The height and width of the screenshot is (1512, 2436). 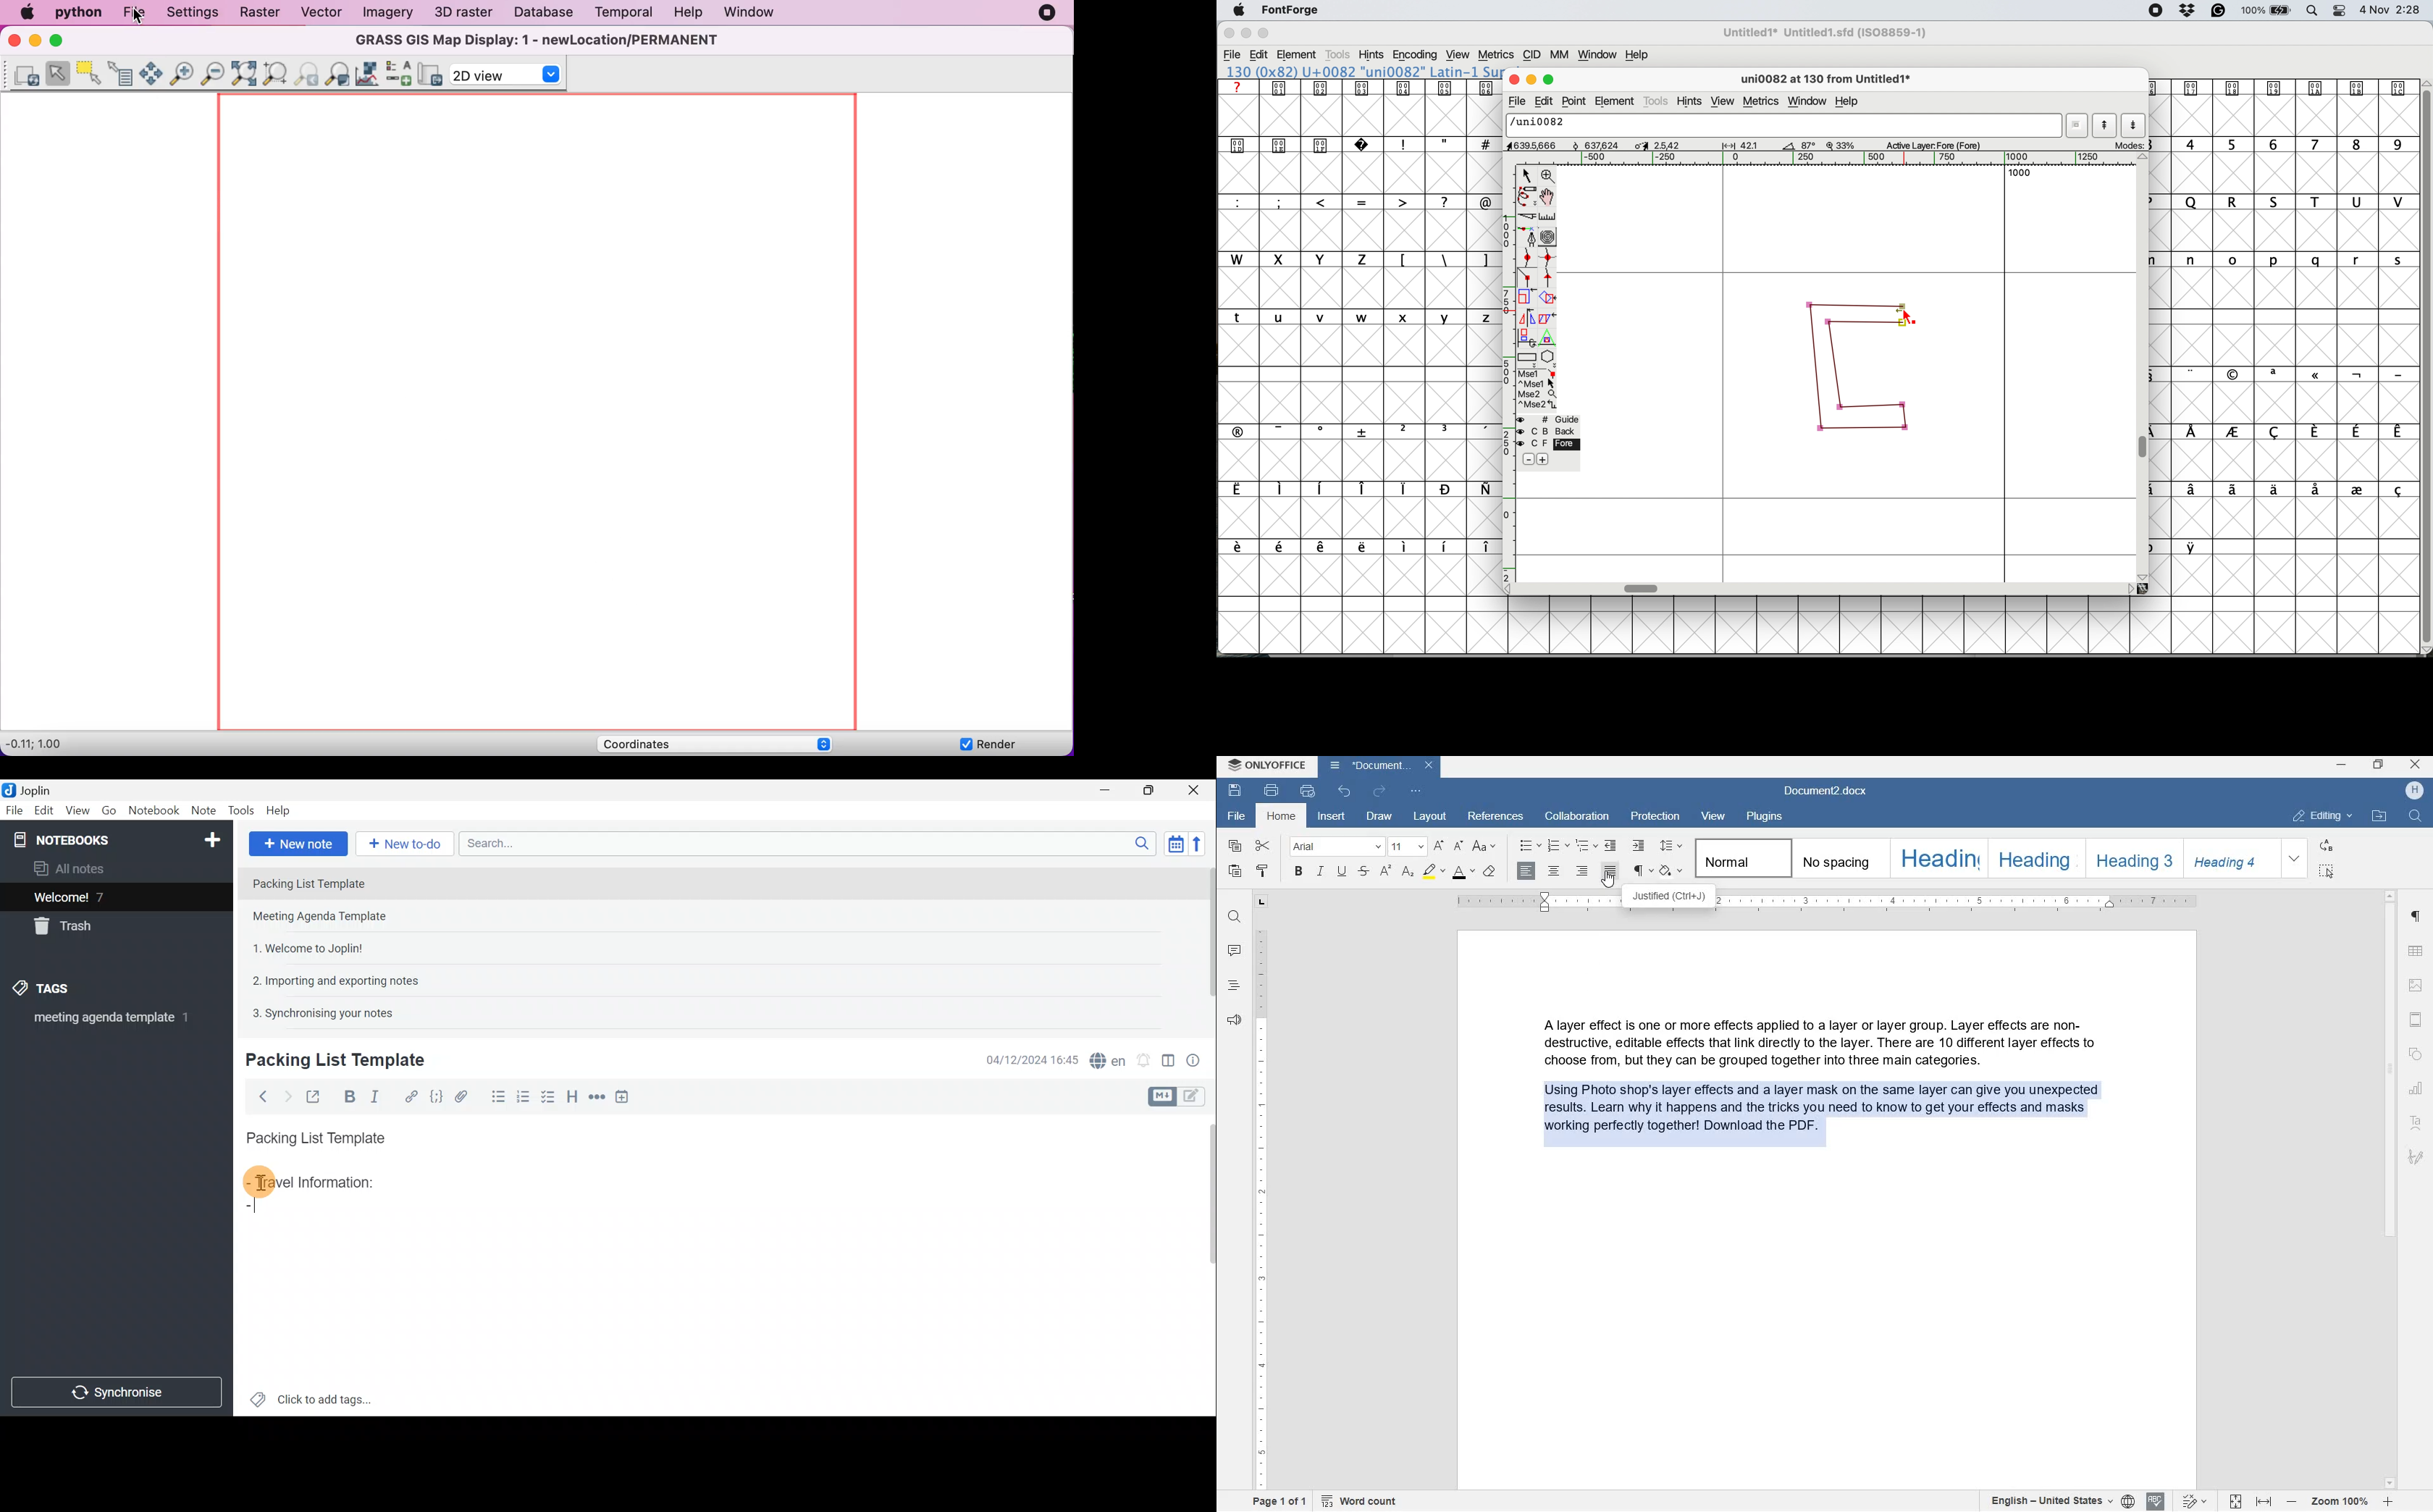 What do you see at coordinates (1826, 1040) in the screenshot?
I see `A layer effect is one or more effects applied to a layer or layer group. Layer effects are non-
destructive, editable effects that link directly to the layer. There are 10 different layer effects to
choose from, but they can be grouped together into three main categories.` at bounding box center [1826, 1040].